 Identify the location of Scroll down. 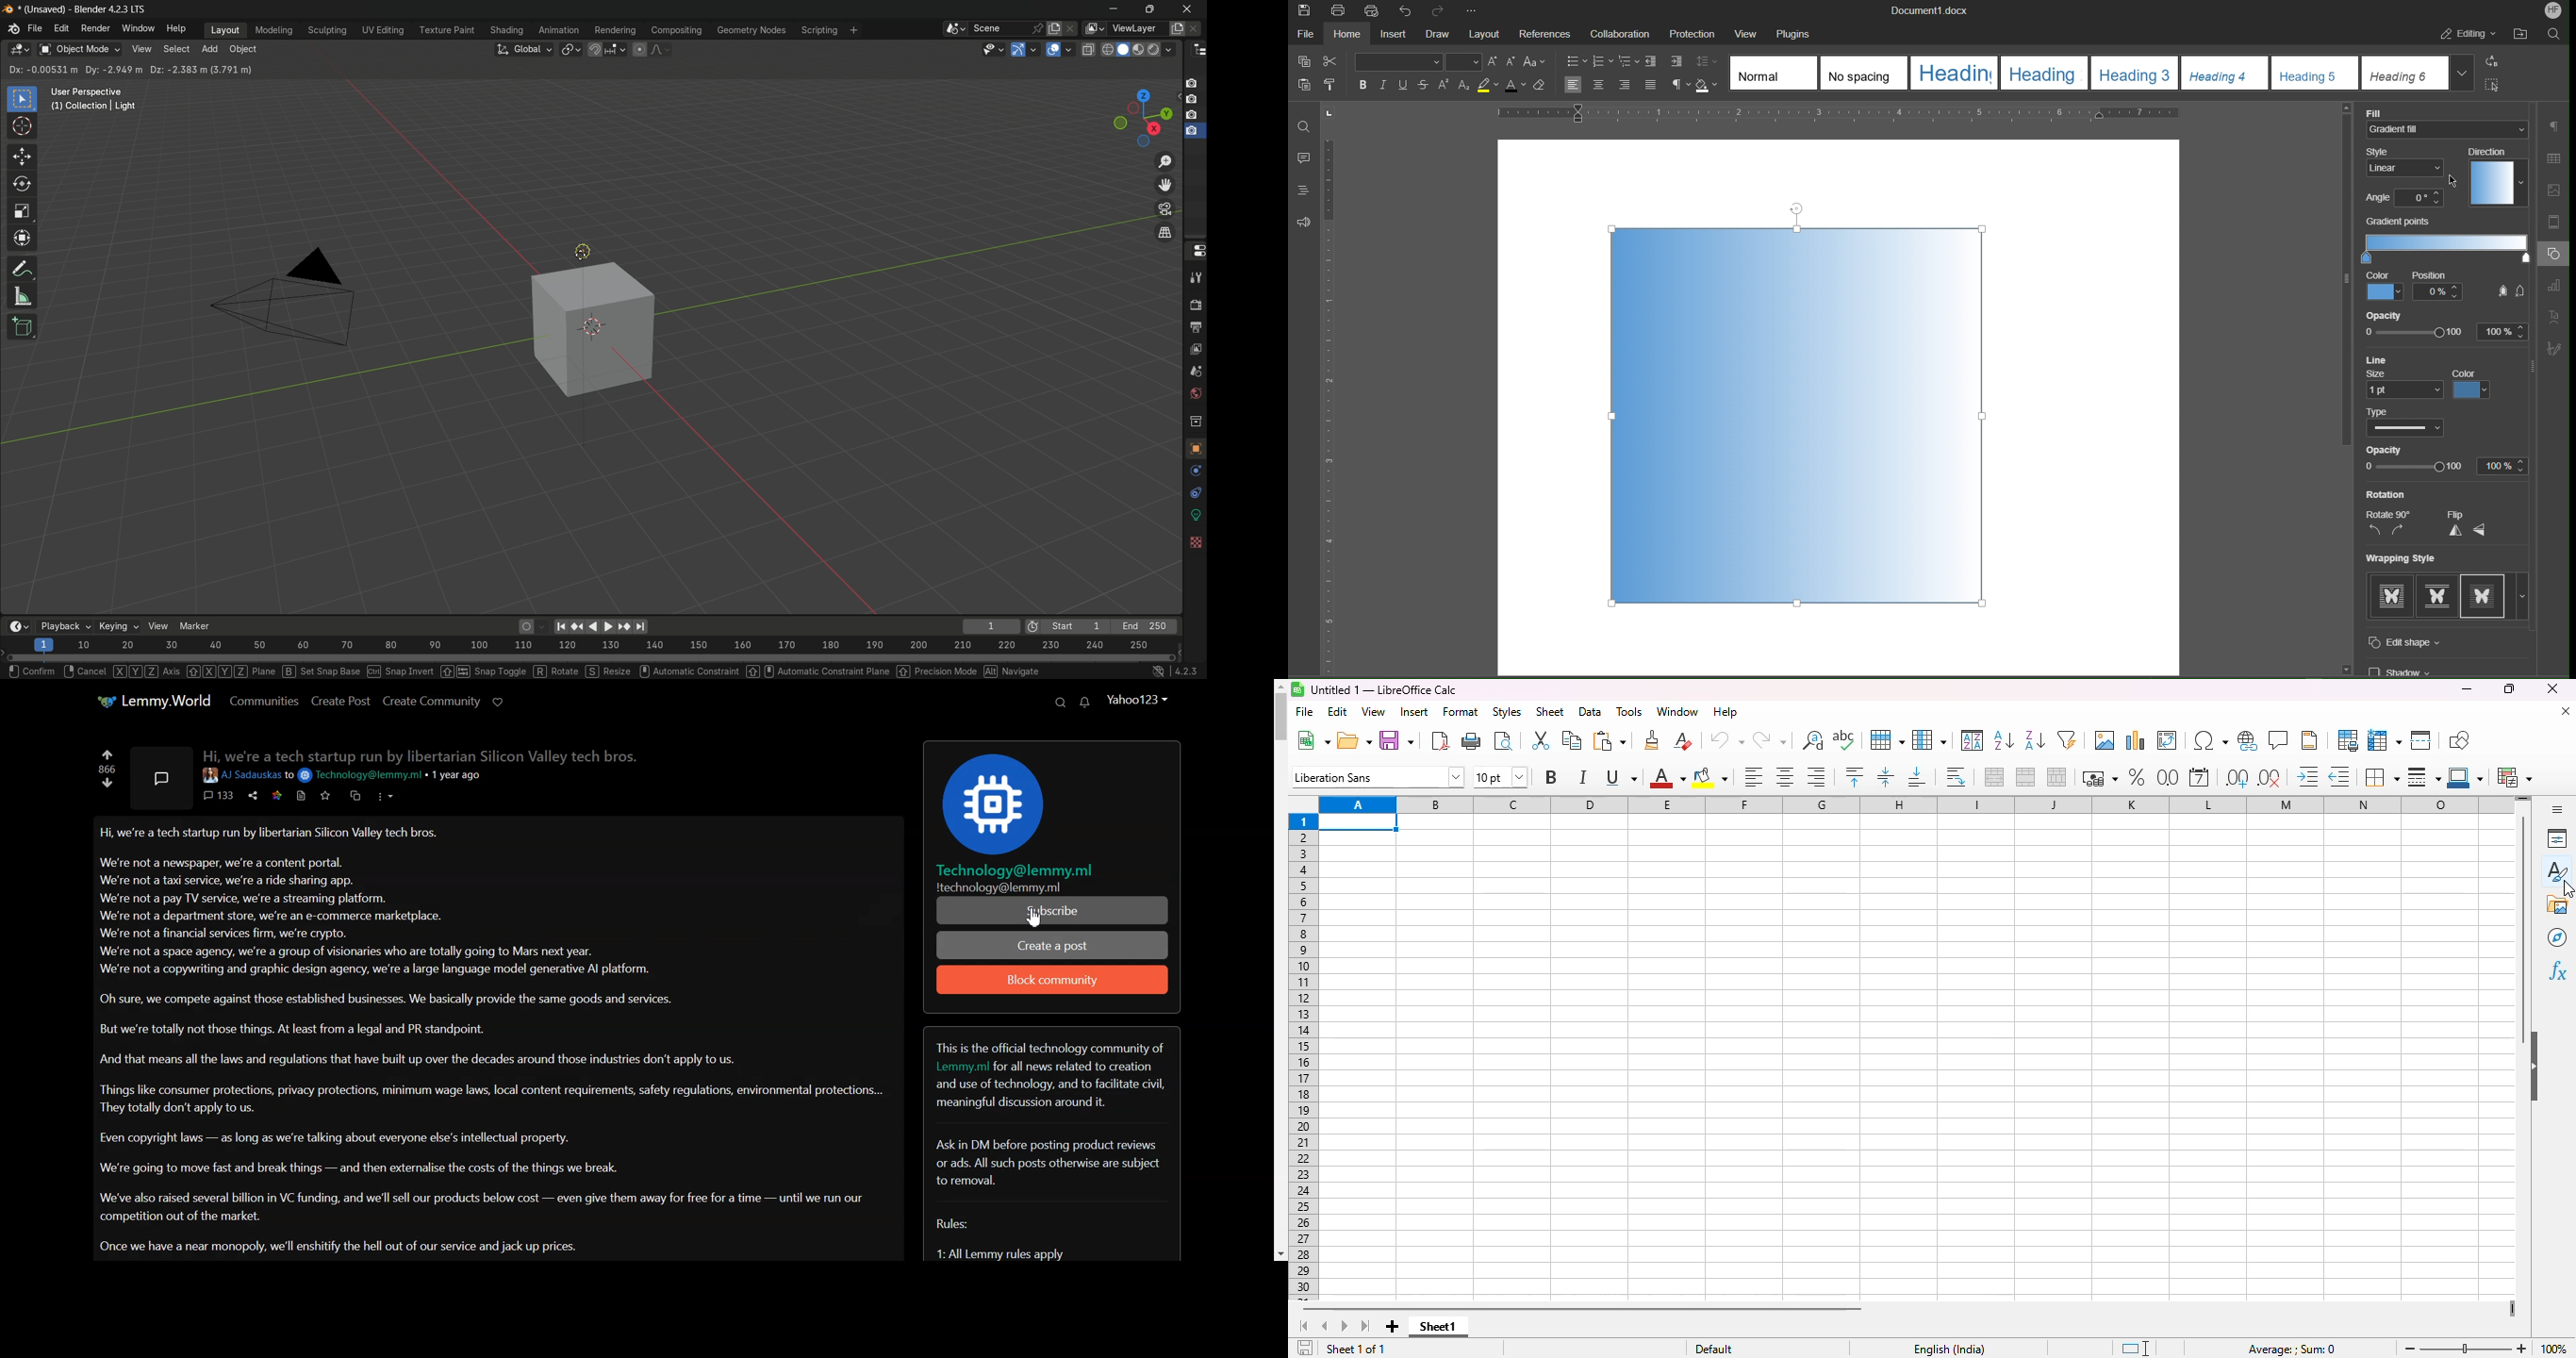
(2339, 669).